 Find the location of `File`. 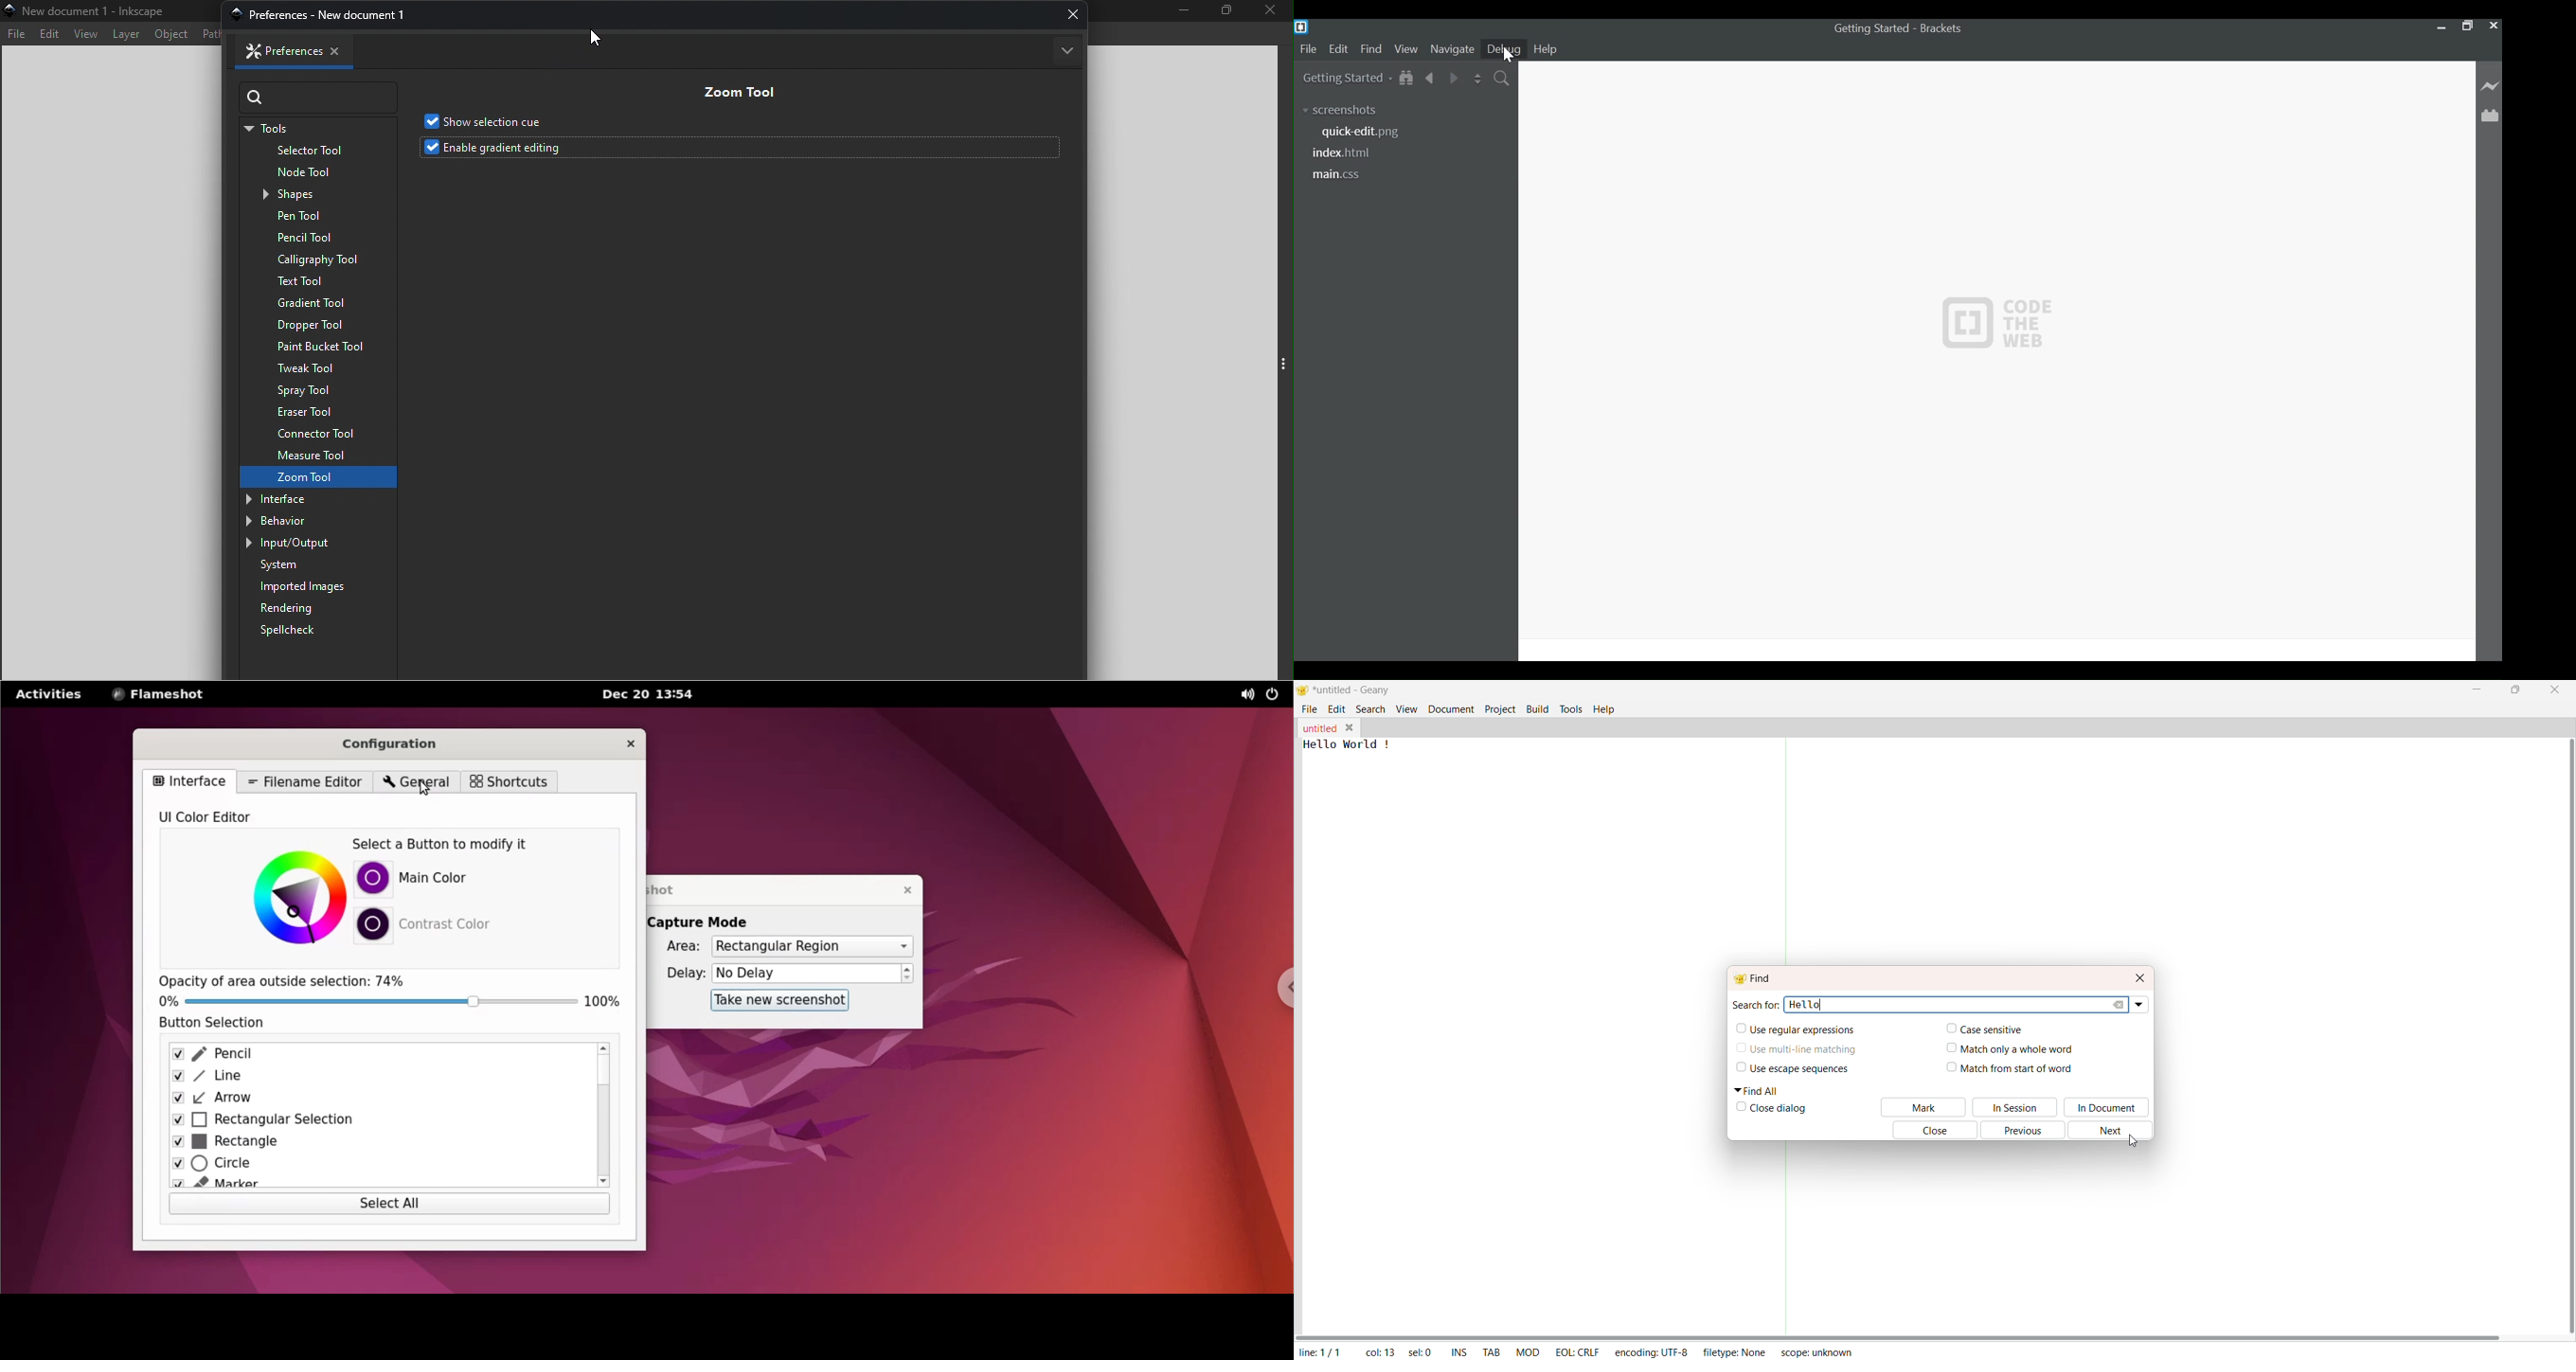

File is located at coordinates (1308, 48).